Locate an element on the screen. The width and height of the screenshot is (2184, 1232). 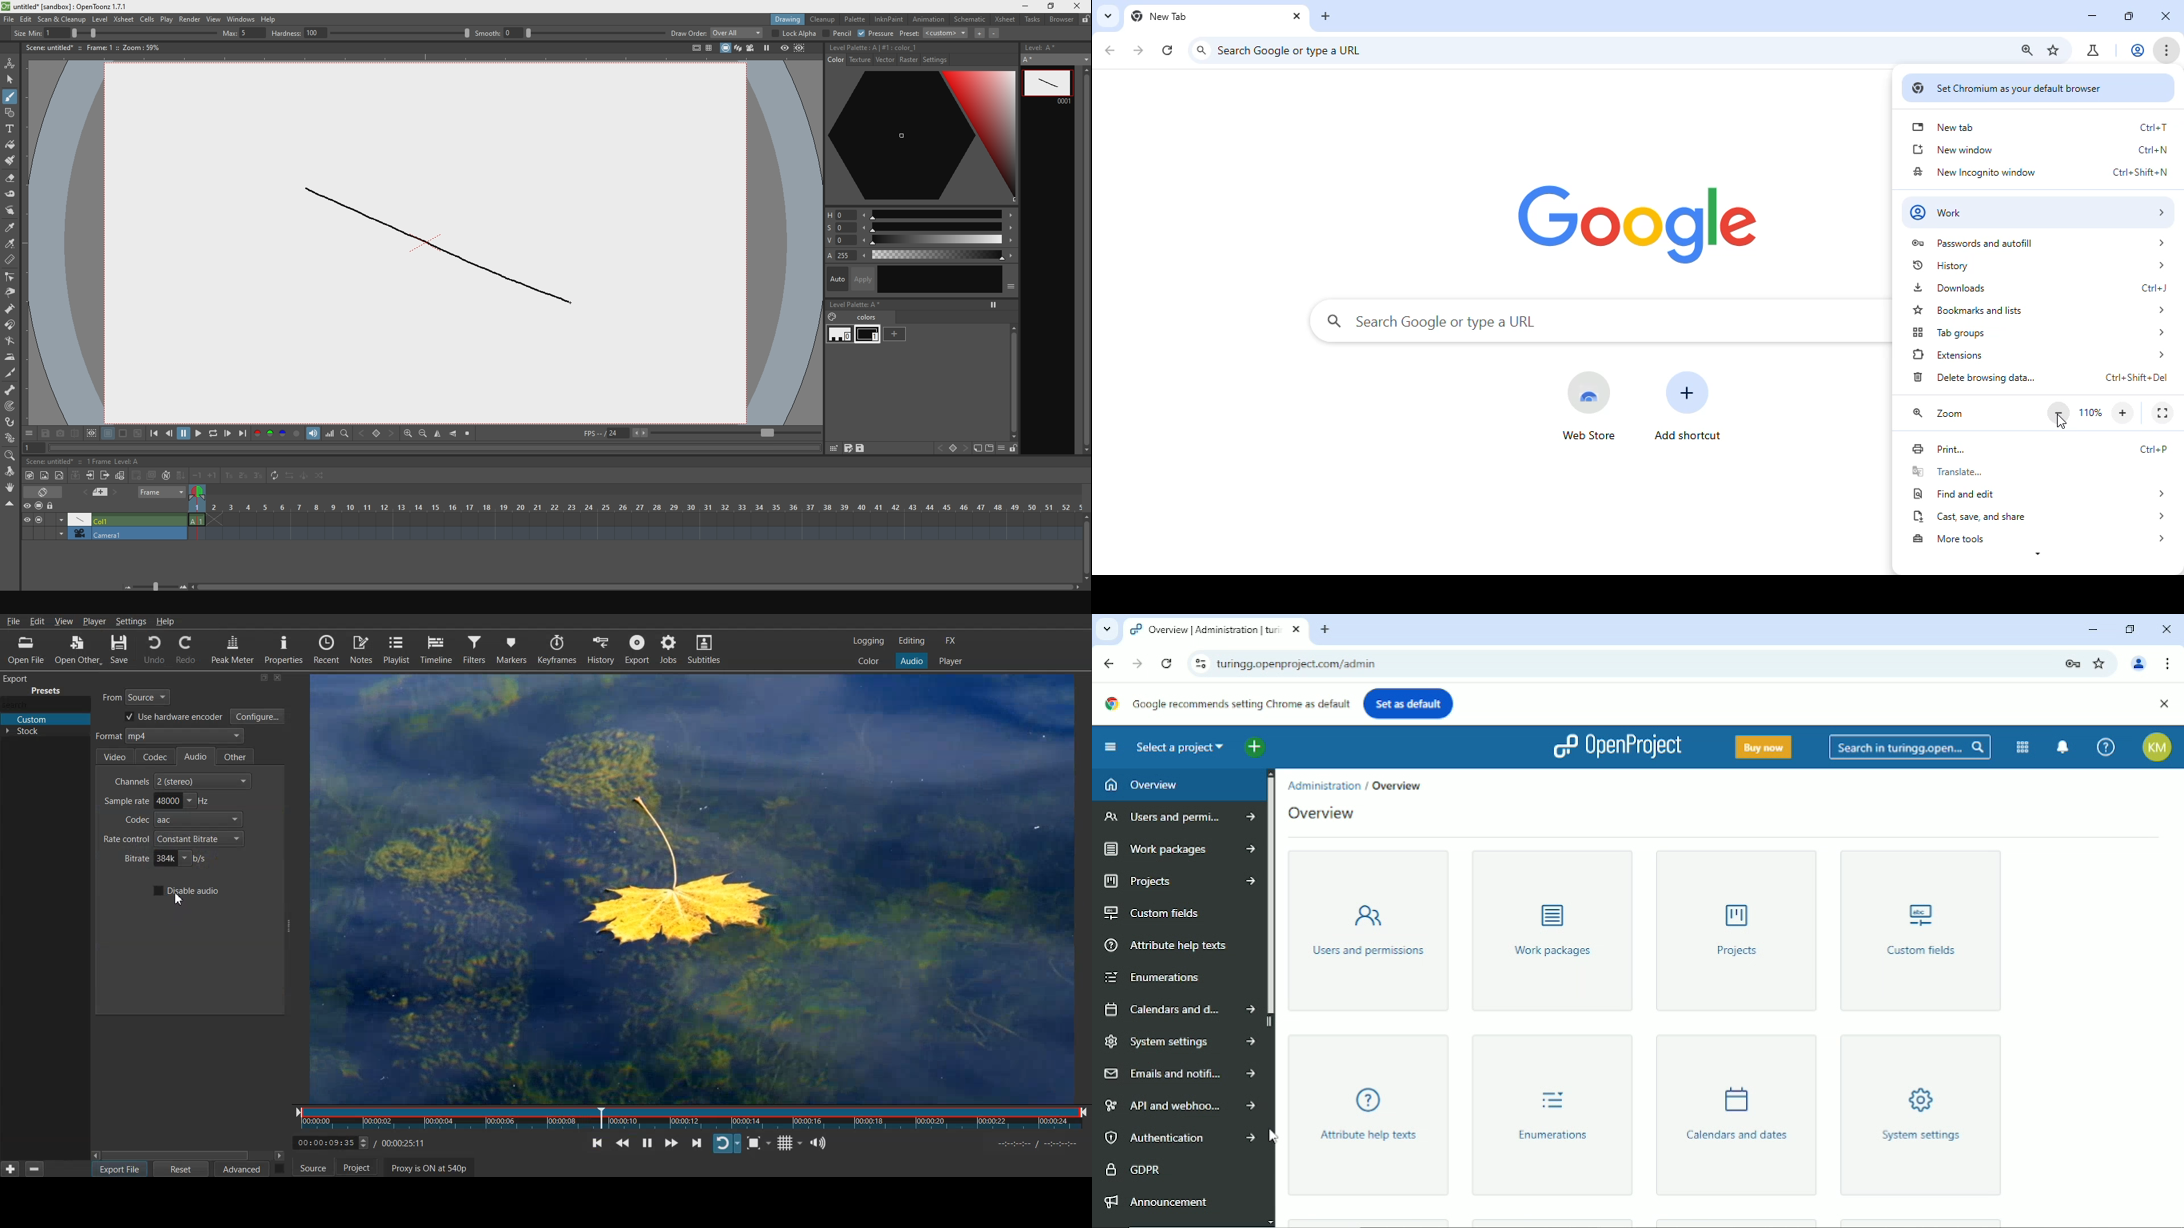
new tab is located at coordinates (2040, 127).